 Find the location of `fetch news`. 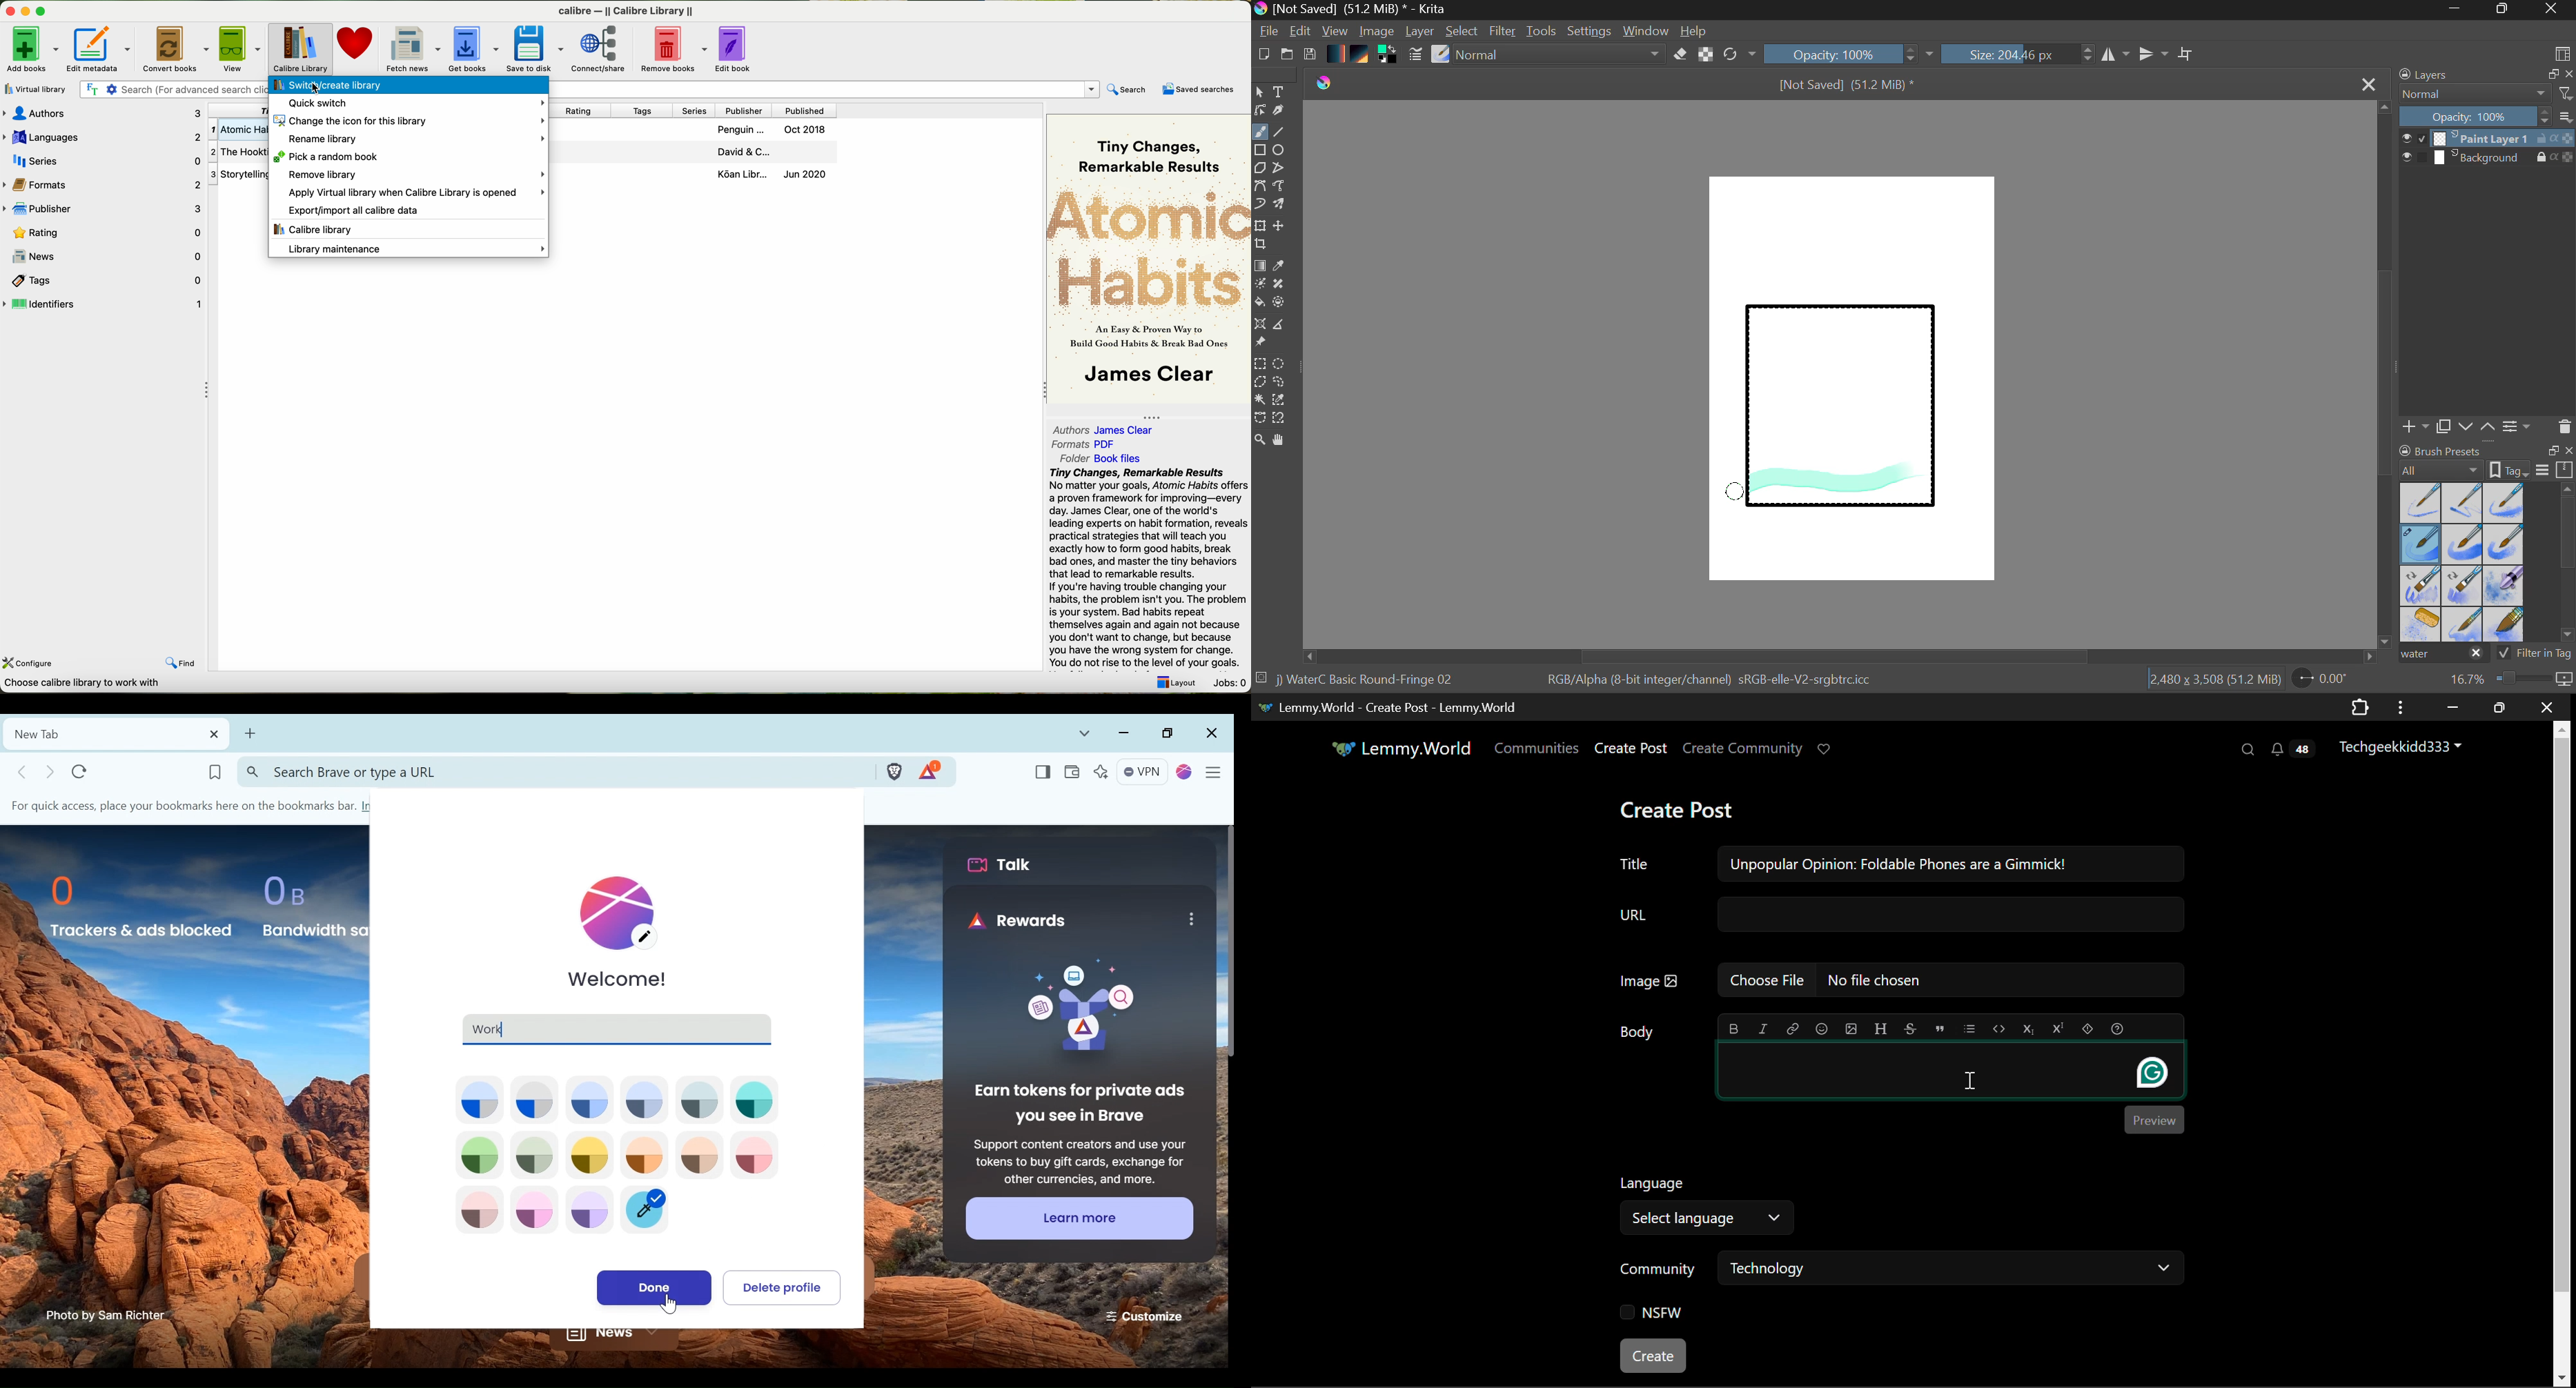

fetch news is located at coordinates (412, 48).